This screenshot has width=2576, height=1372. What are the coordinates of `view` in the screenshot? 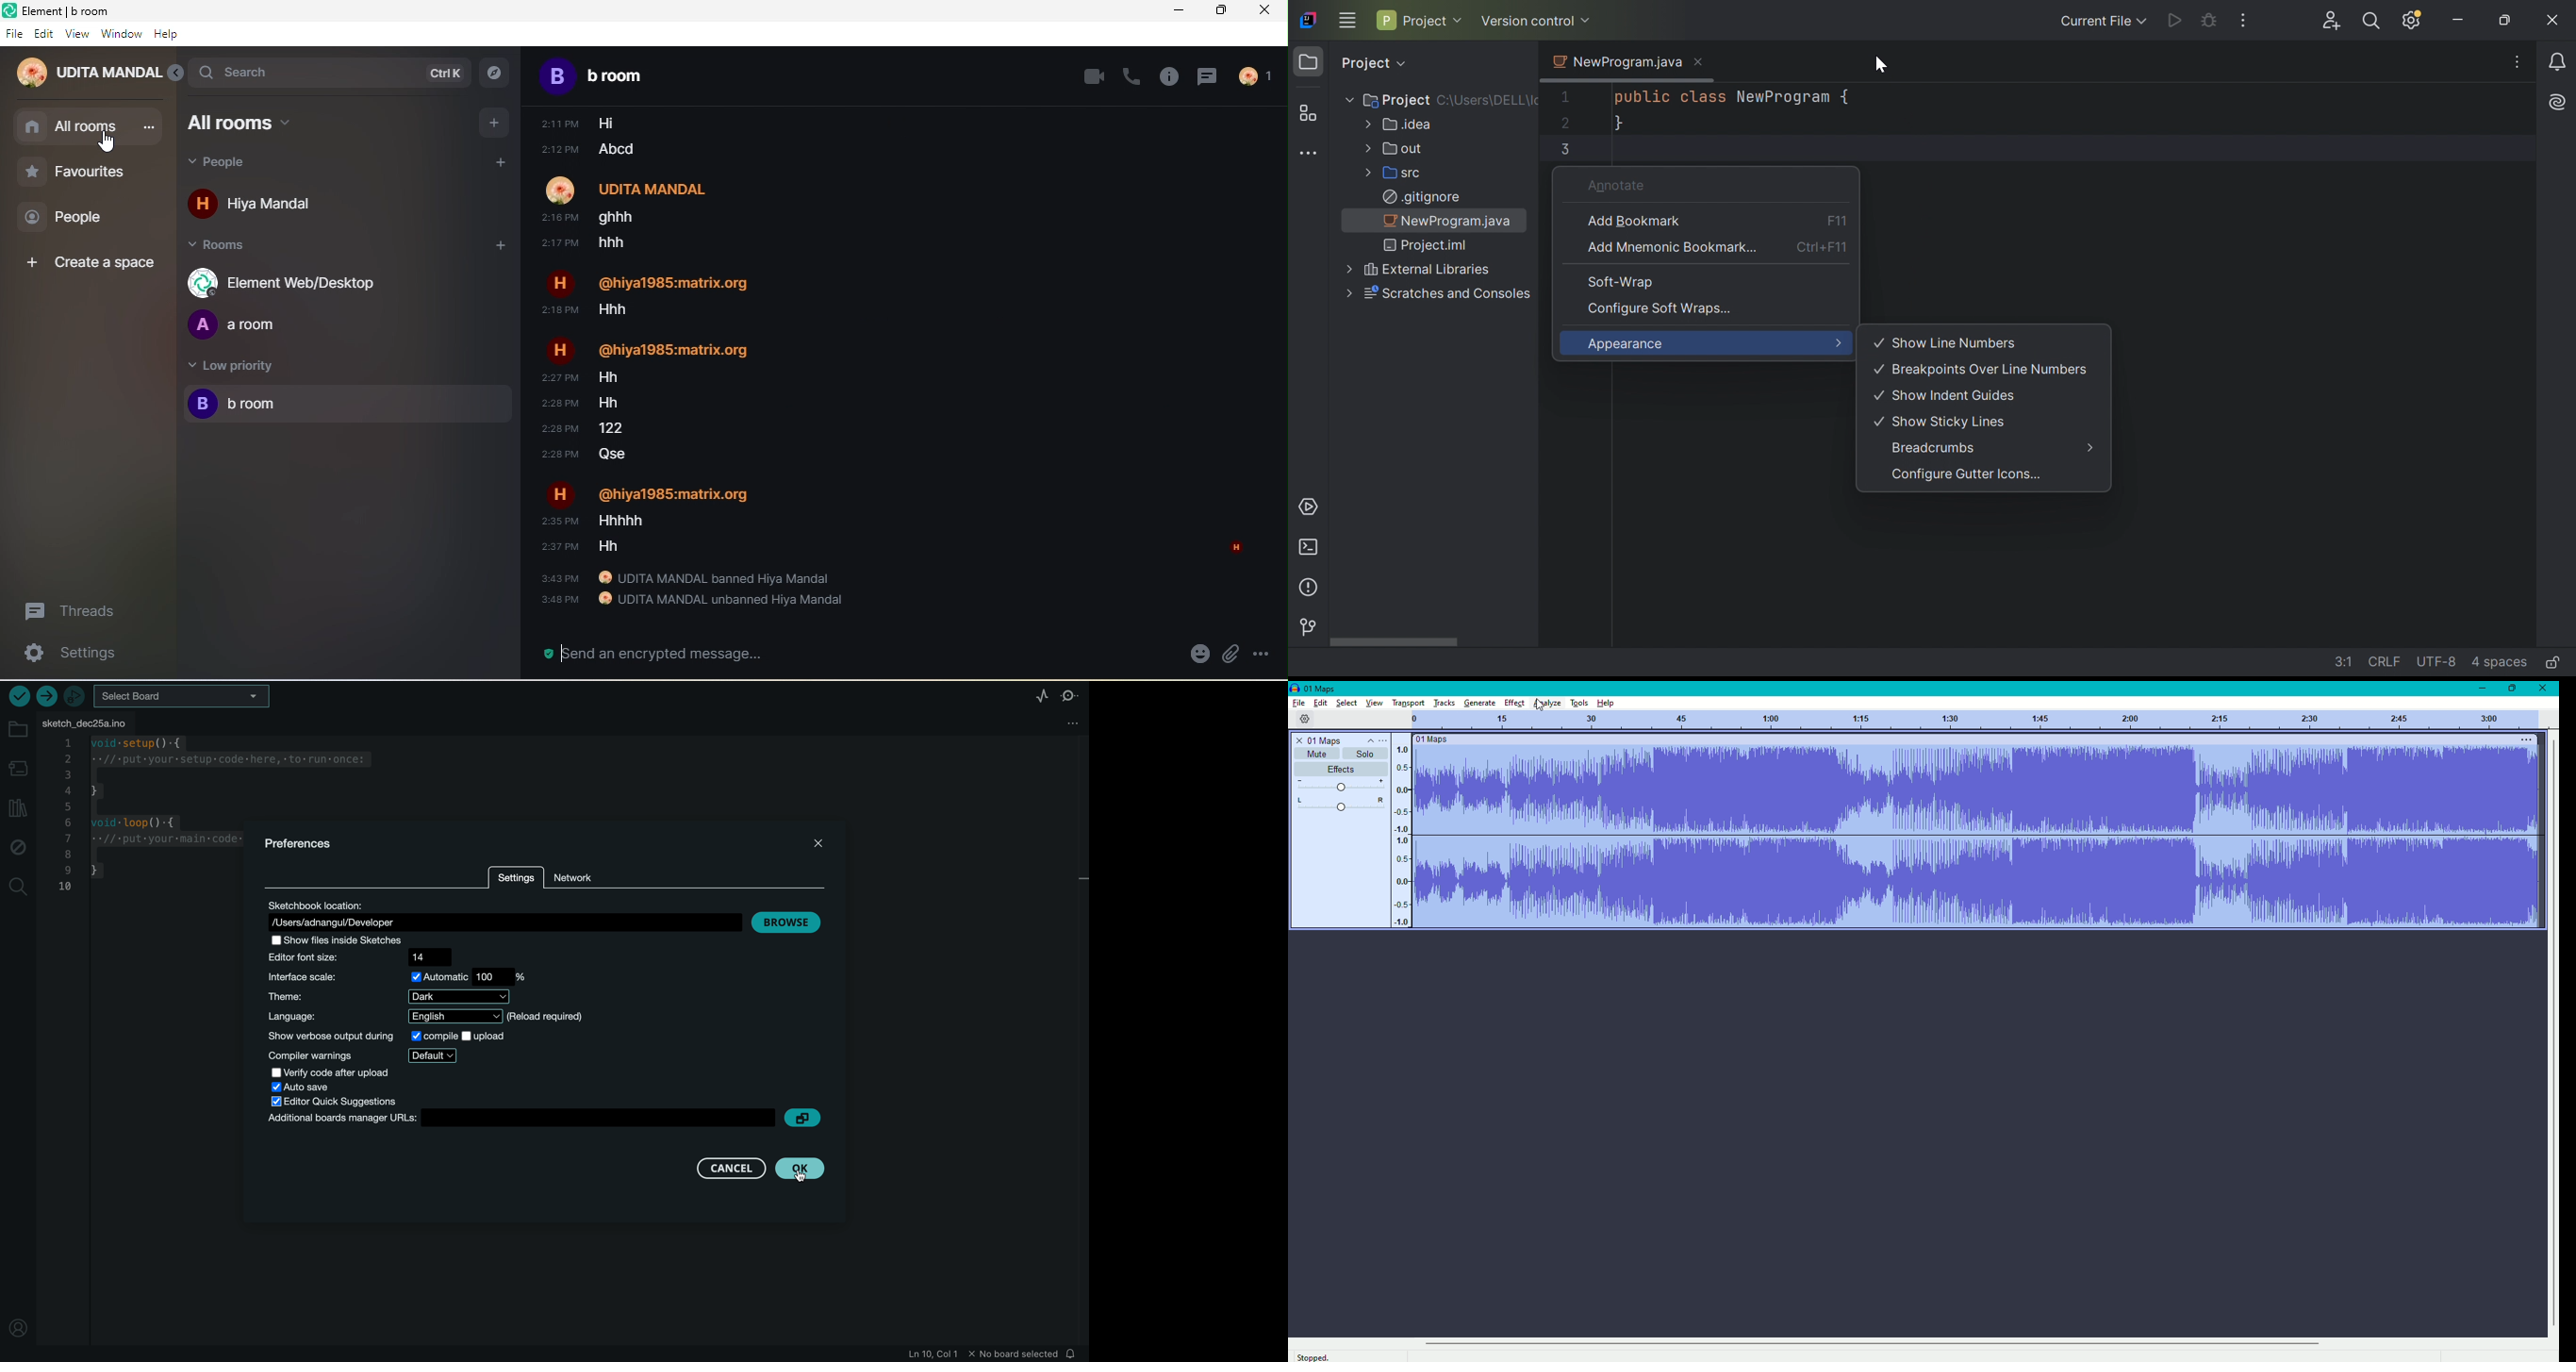 It's located at (77, 34).